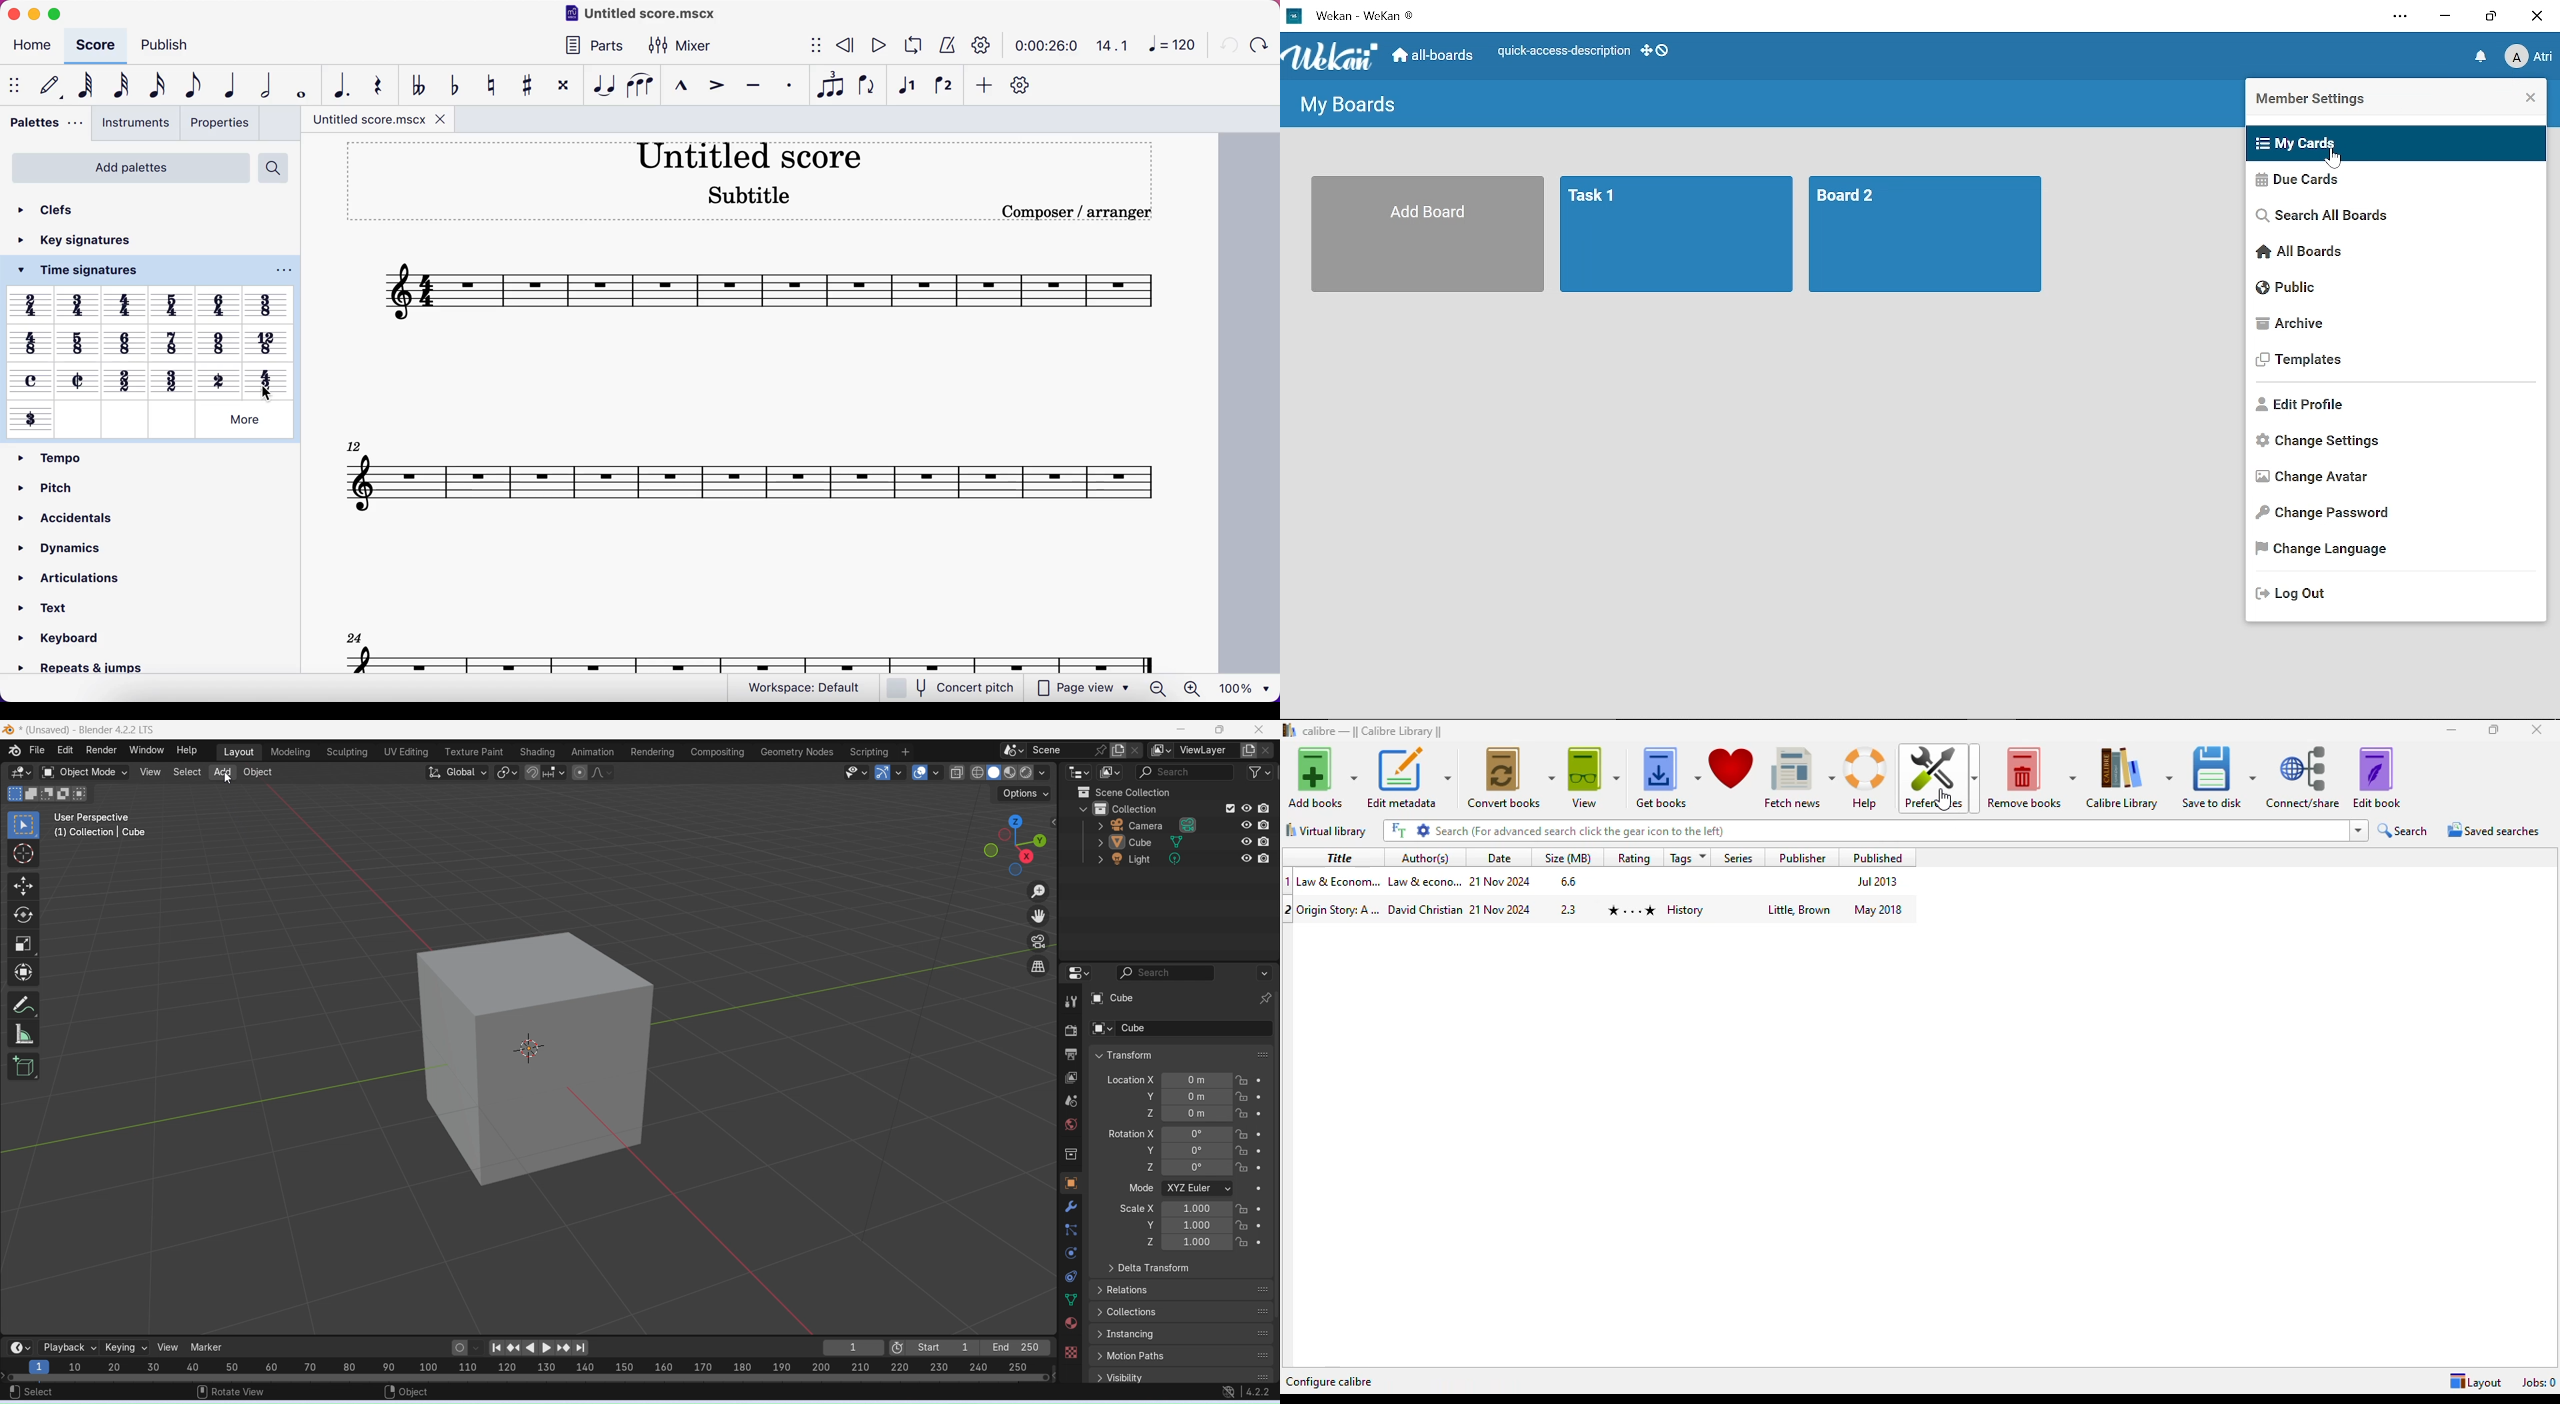  Describe the element at coordinates (1122, 792) in the screenshot. I see `Scene collection` at that location.